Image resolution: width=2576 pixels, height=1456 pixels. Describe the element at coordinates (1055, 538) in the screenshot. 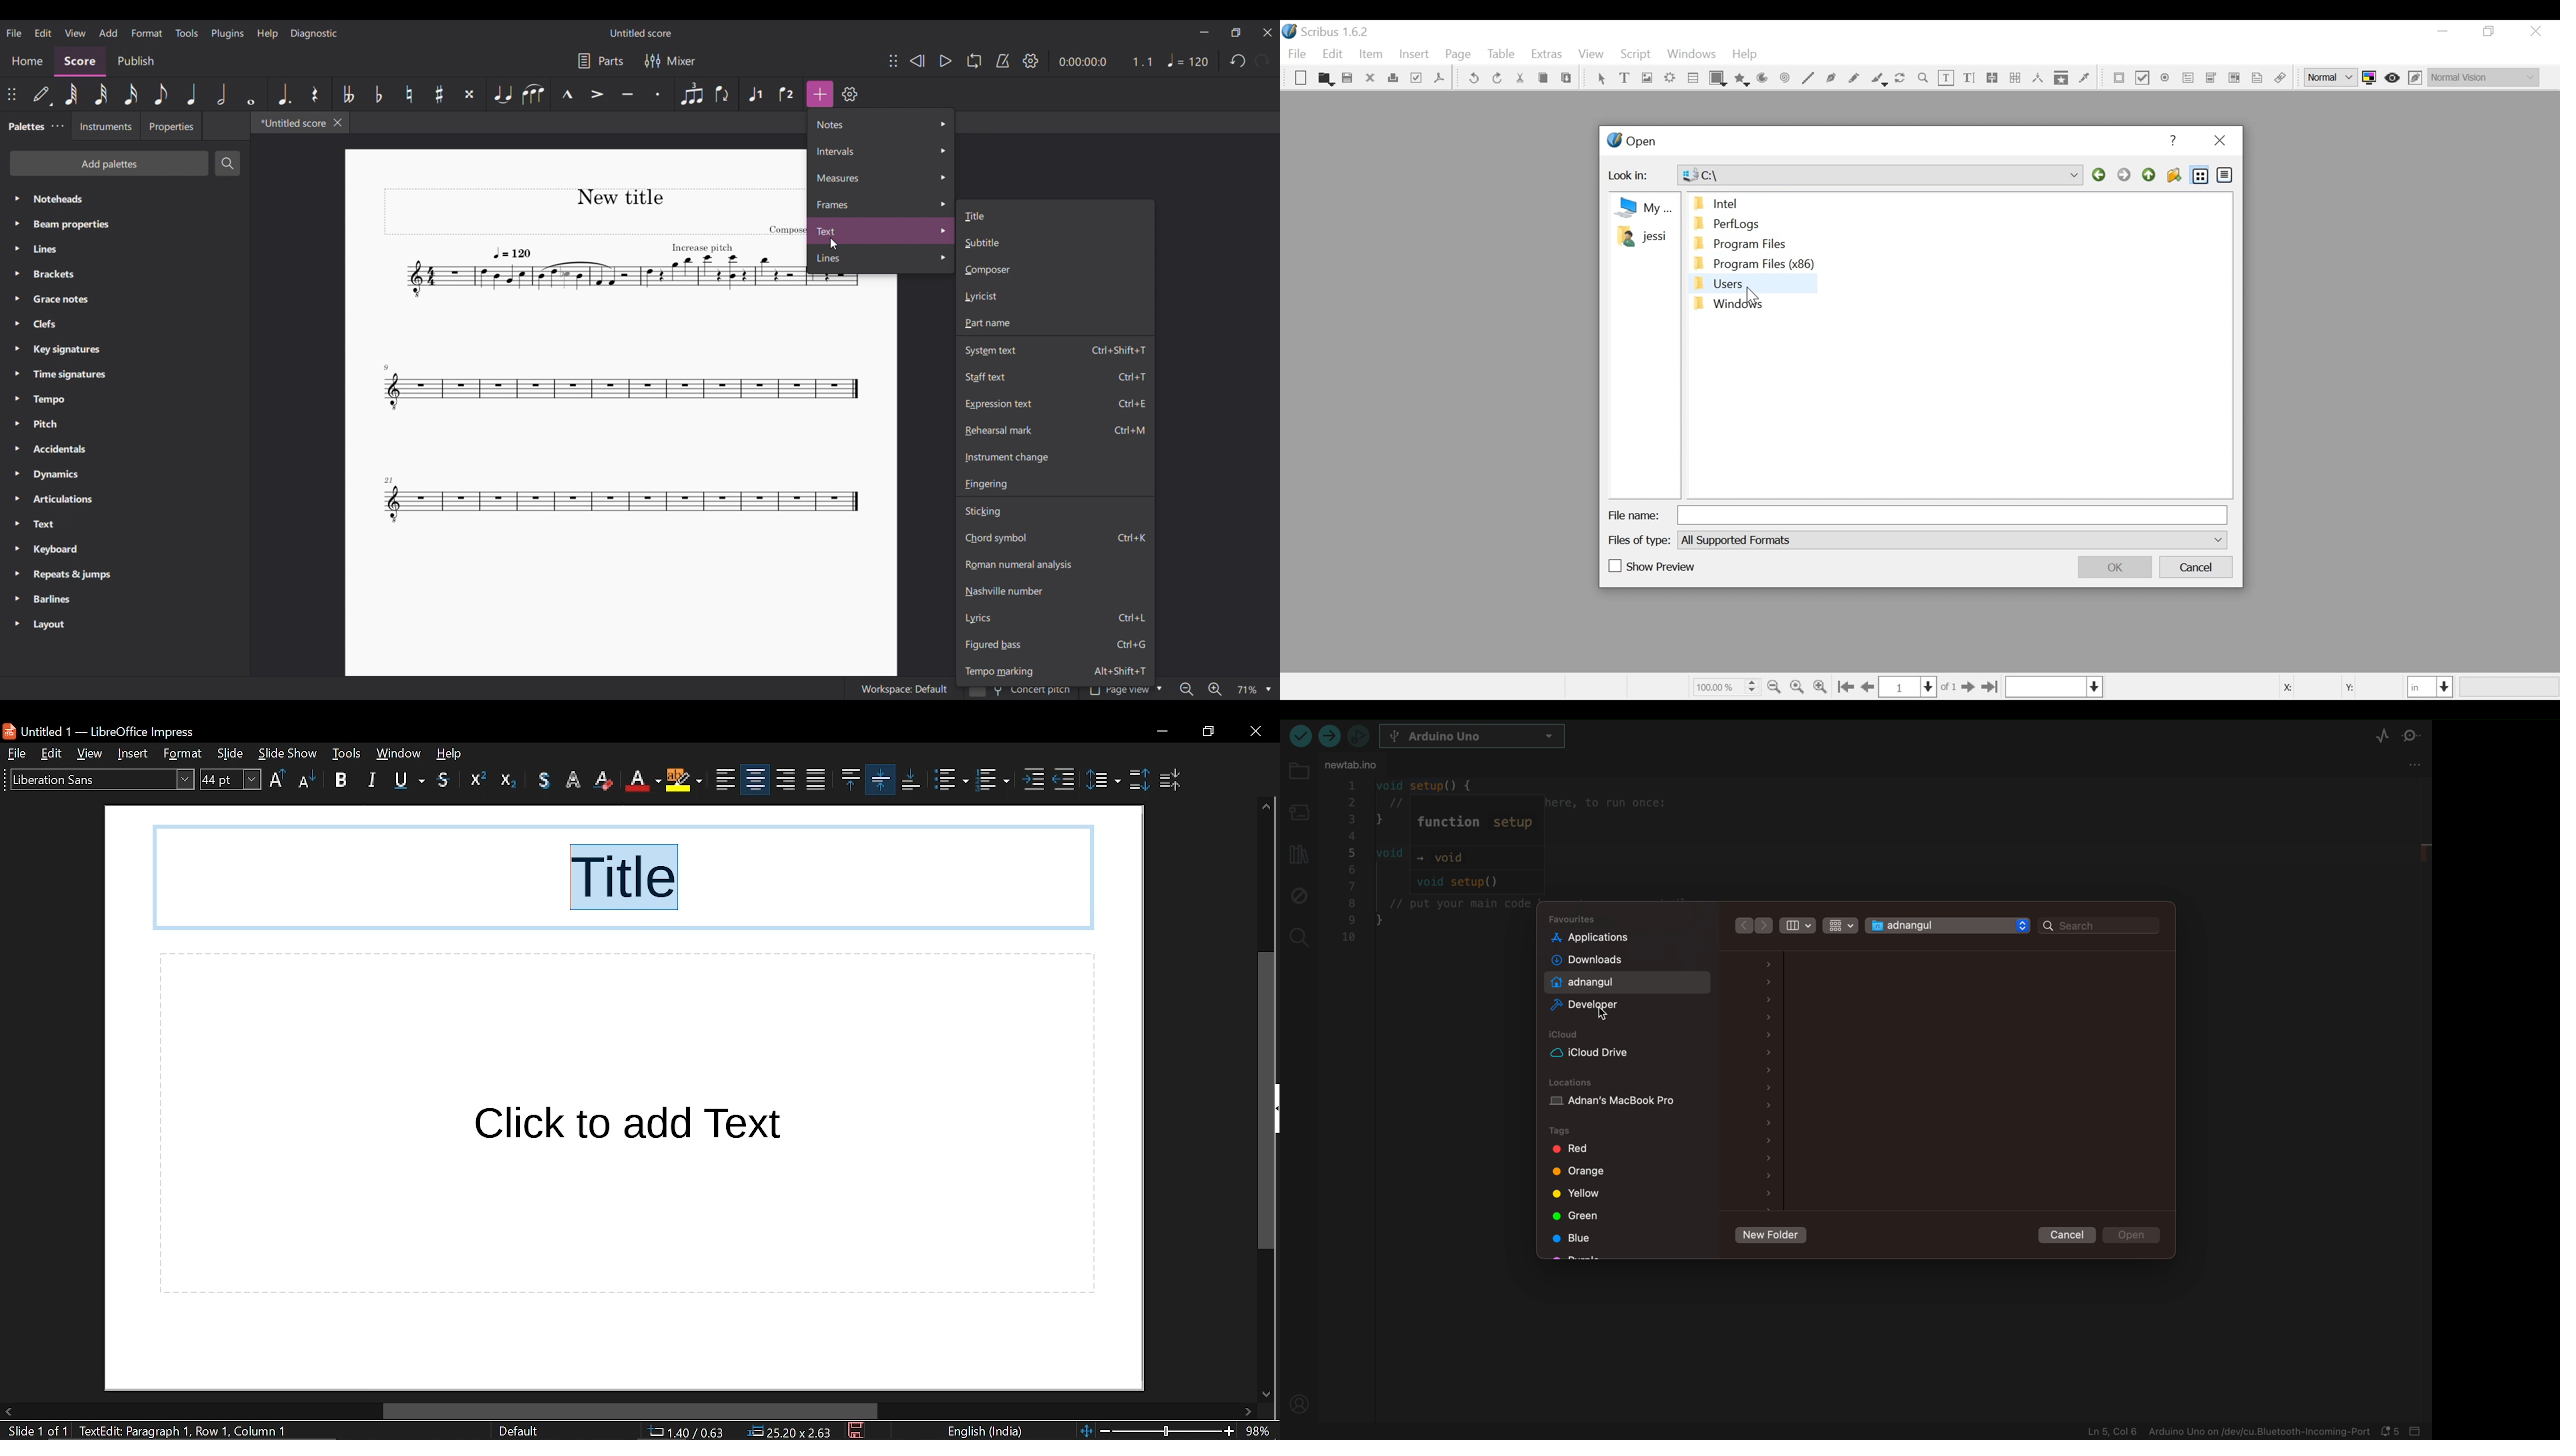

I see `Chord symbol` at that location.